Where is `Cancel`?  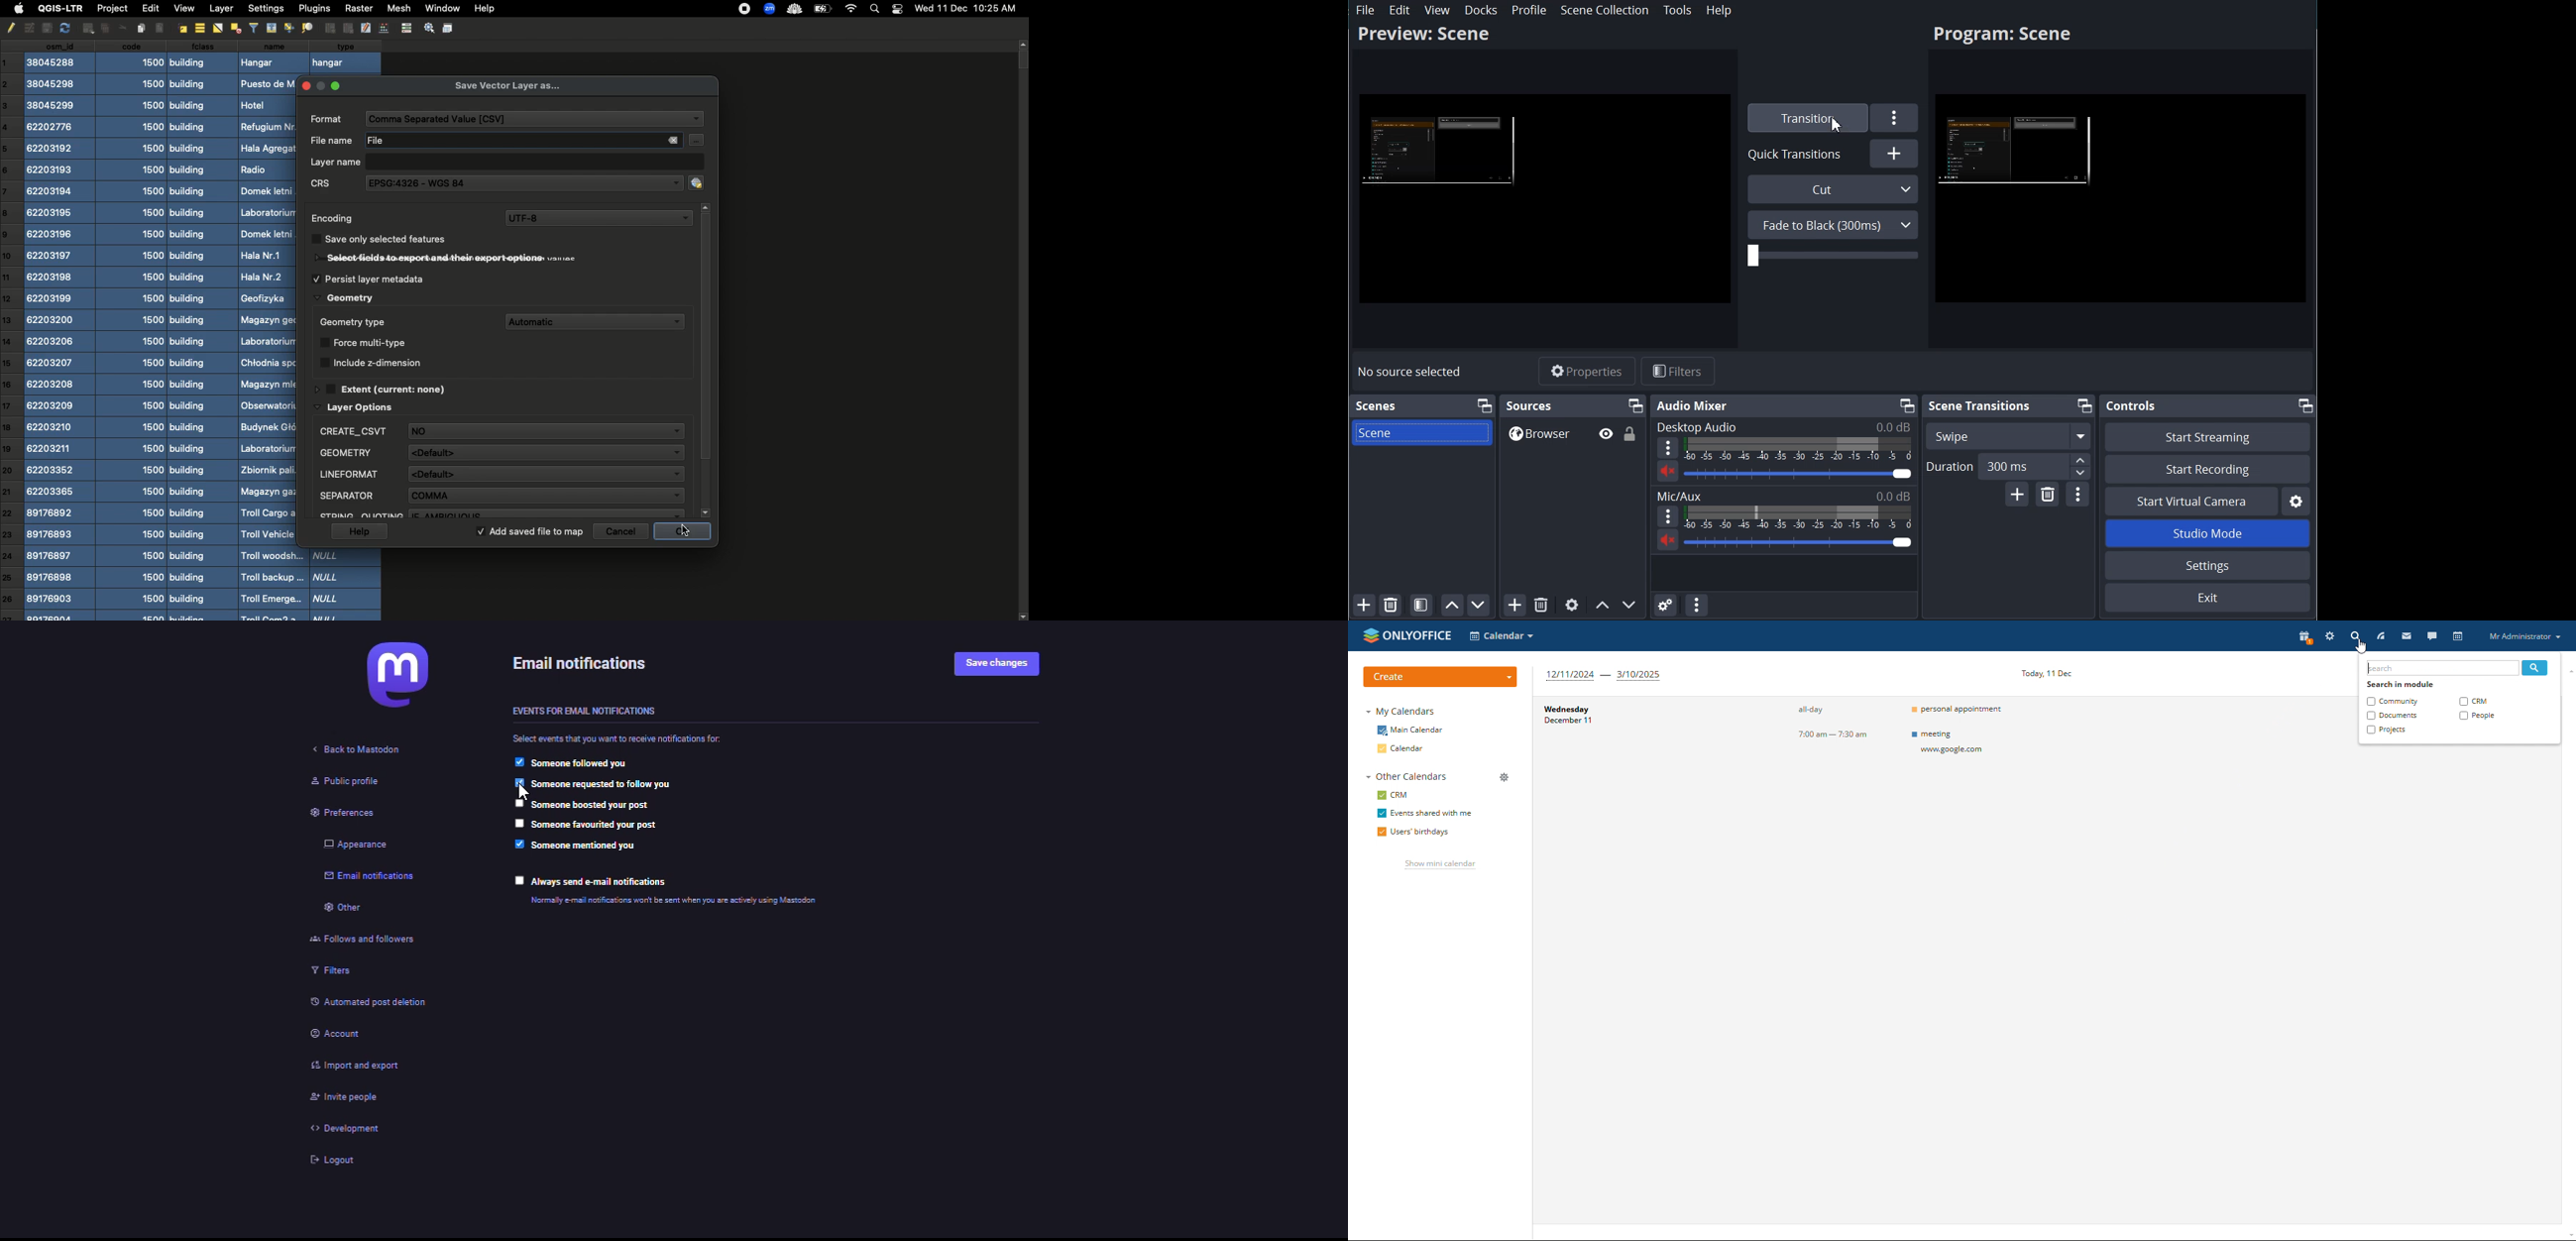
Cancel is located at coordinates (624, 531).